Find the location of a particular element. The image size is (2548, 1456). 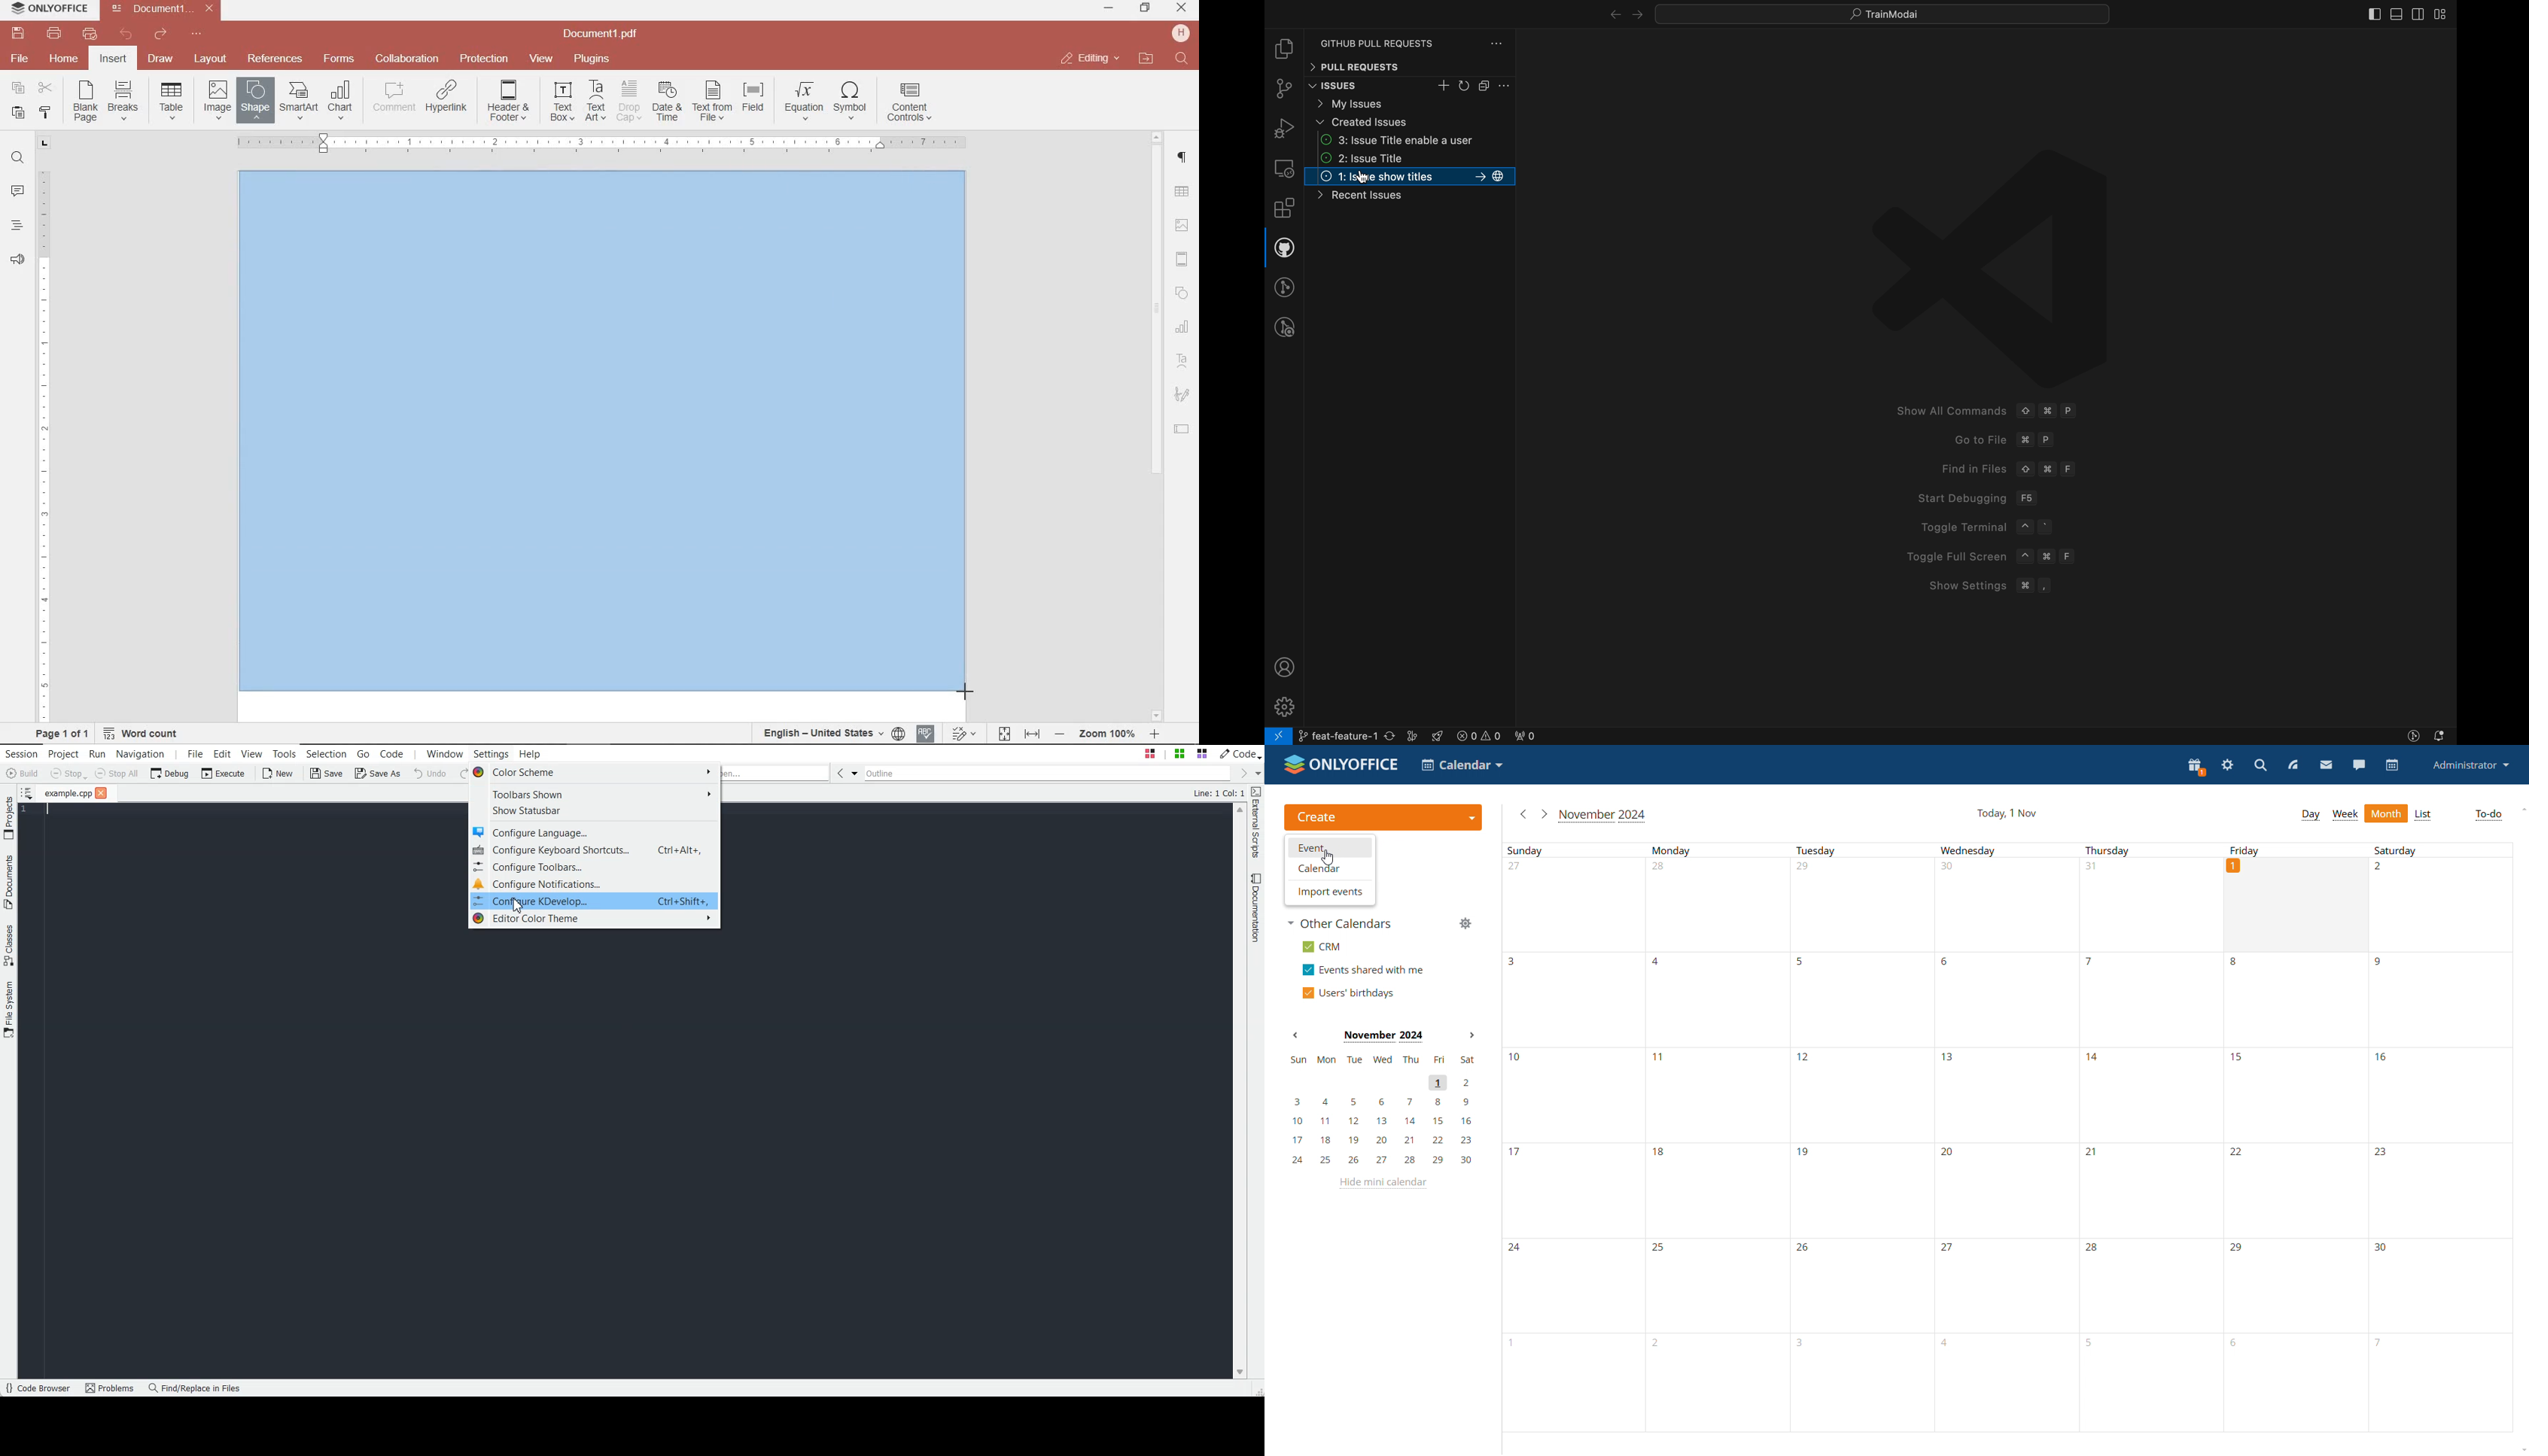

scroll-up is located at coordinates (2521, 807).